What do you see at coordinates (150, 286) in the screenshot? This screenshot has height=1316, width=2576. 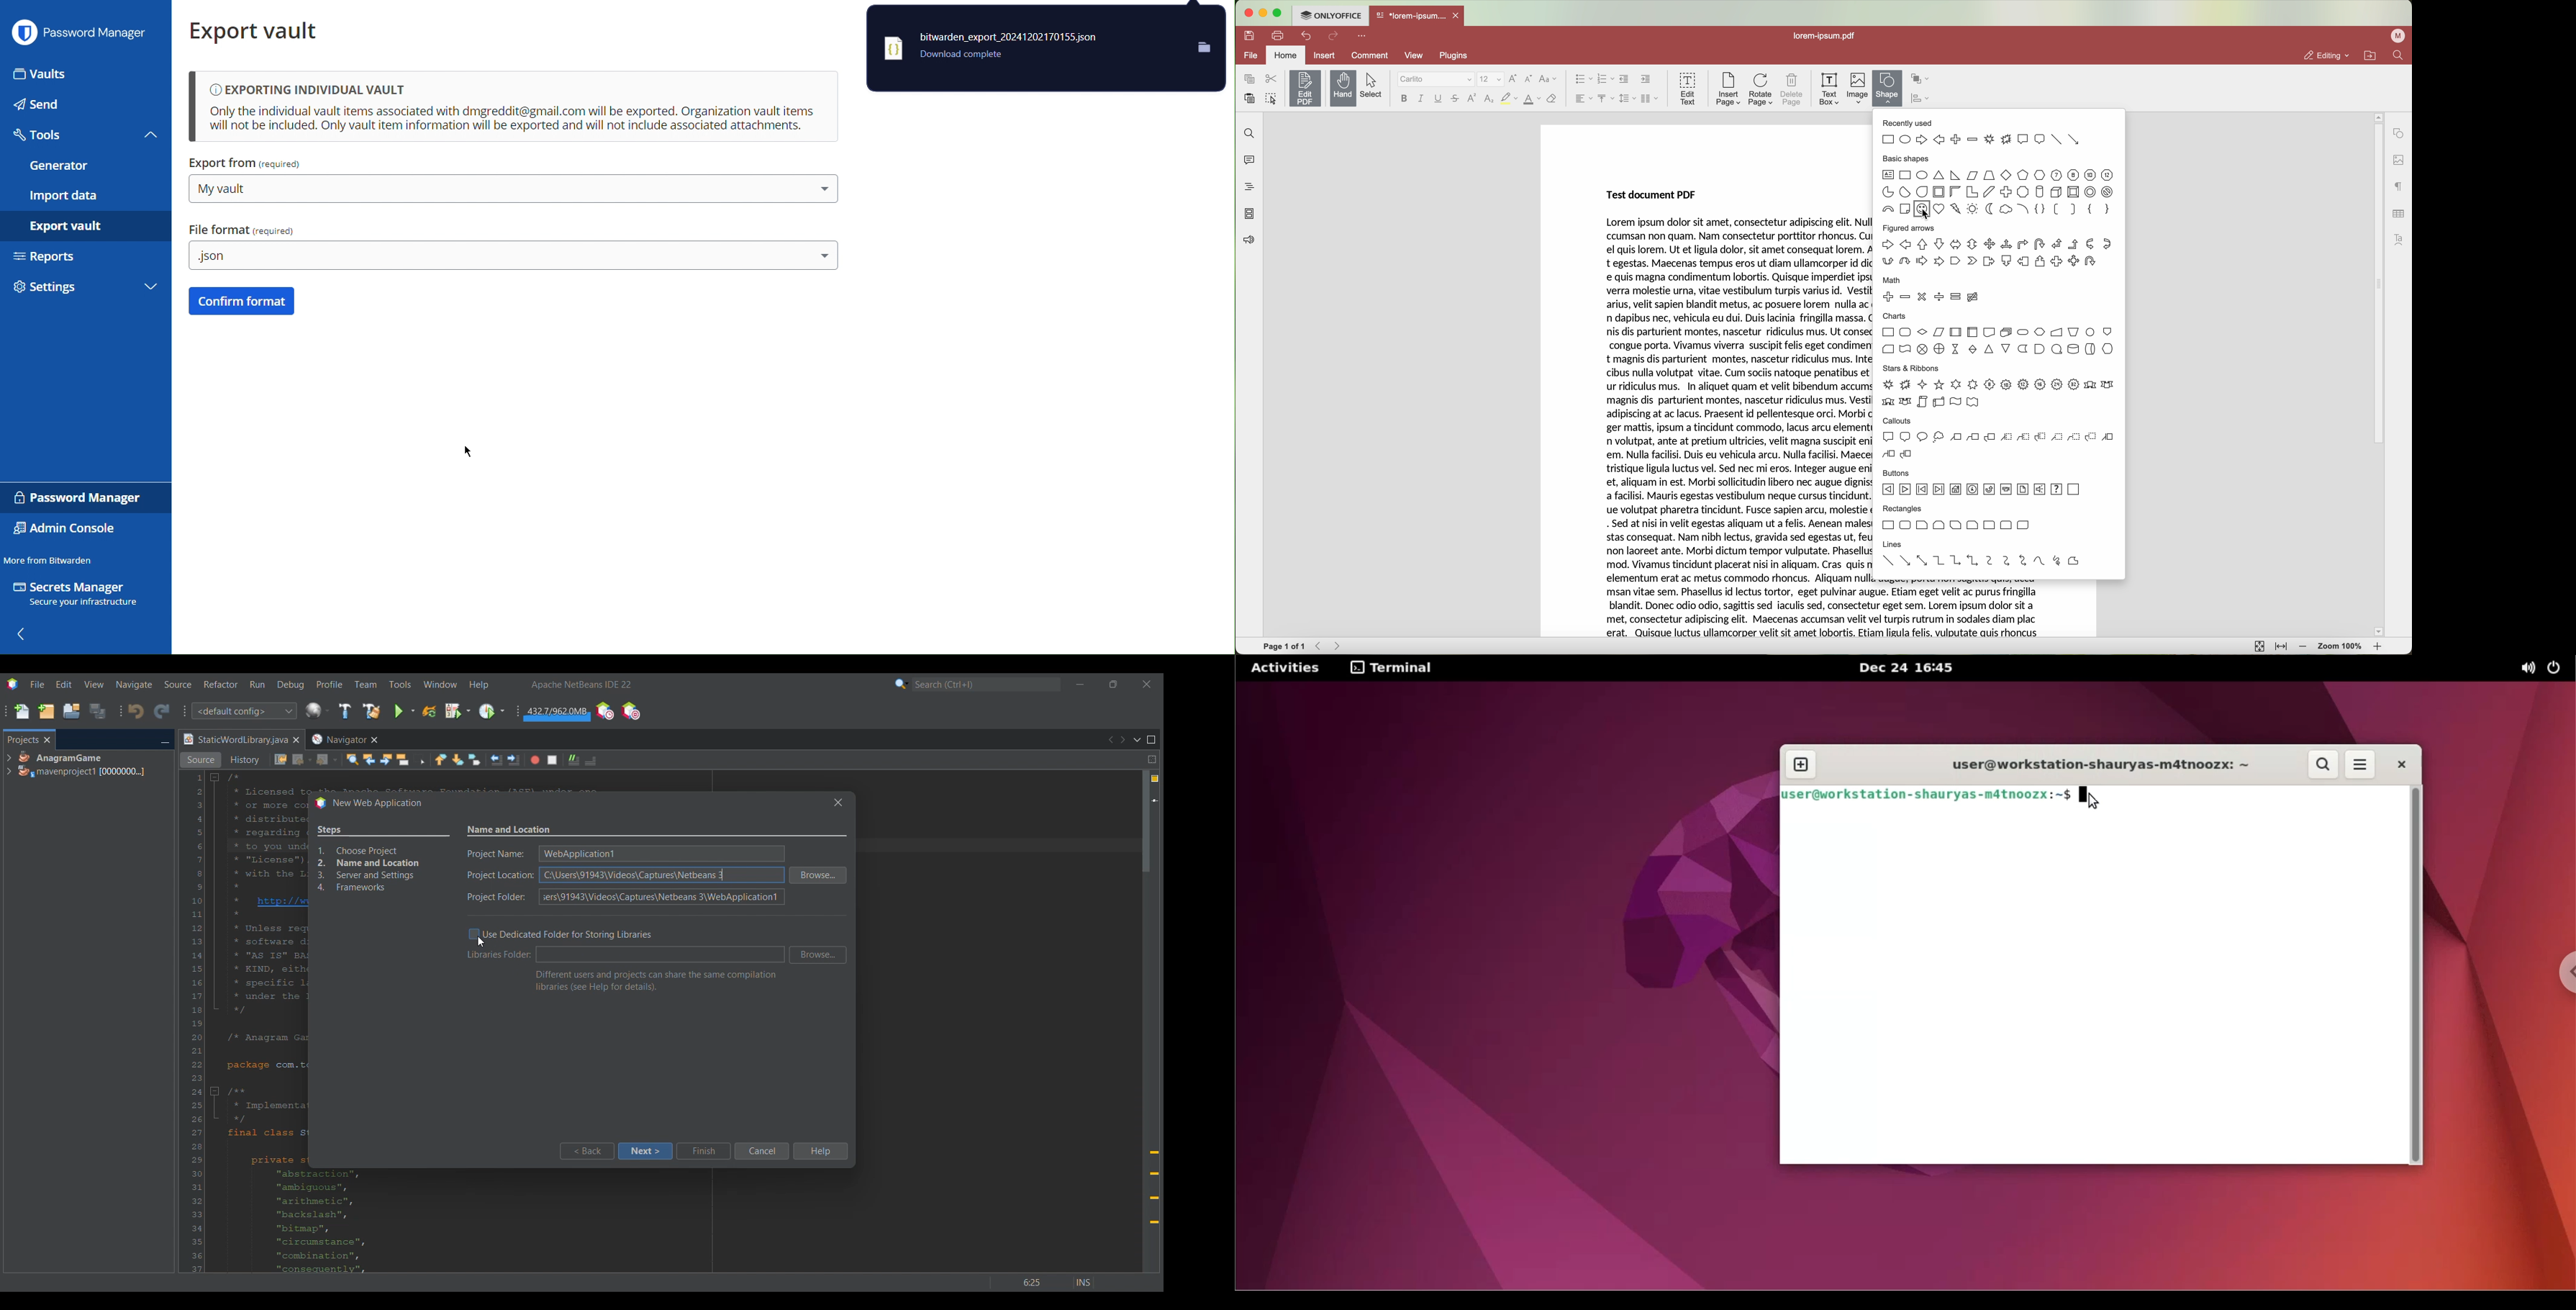 I see `More ` at bounding box center [150, 286].